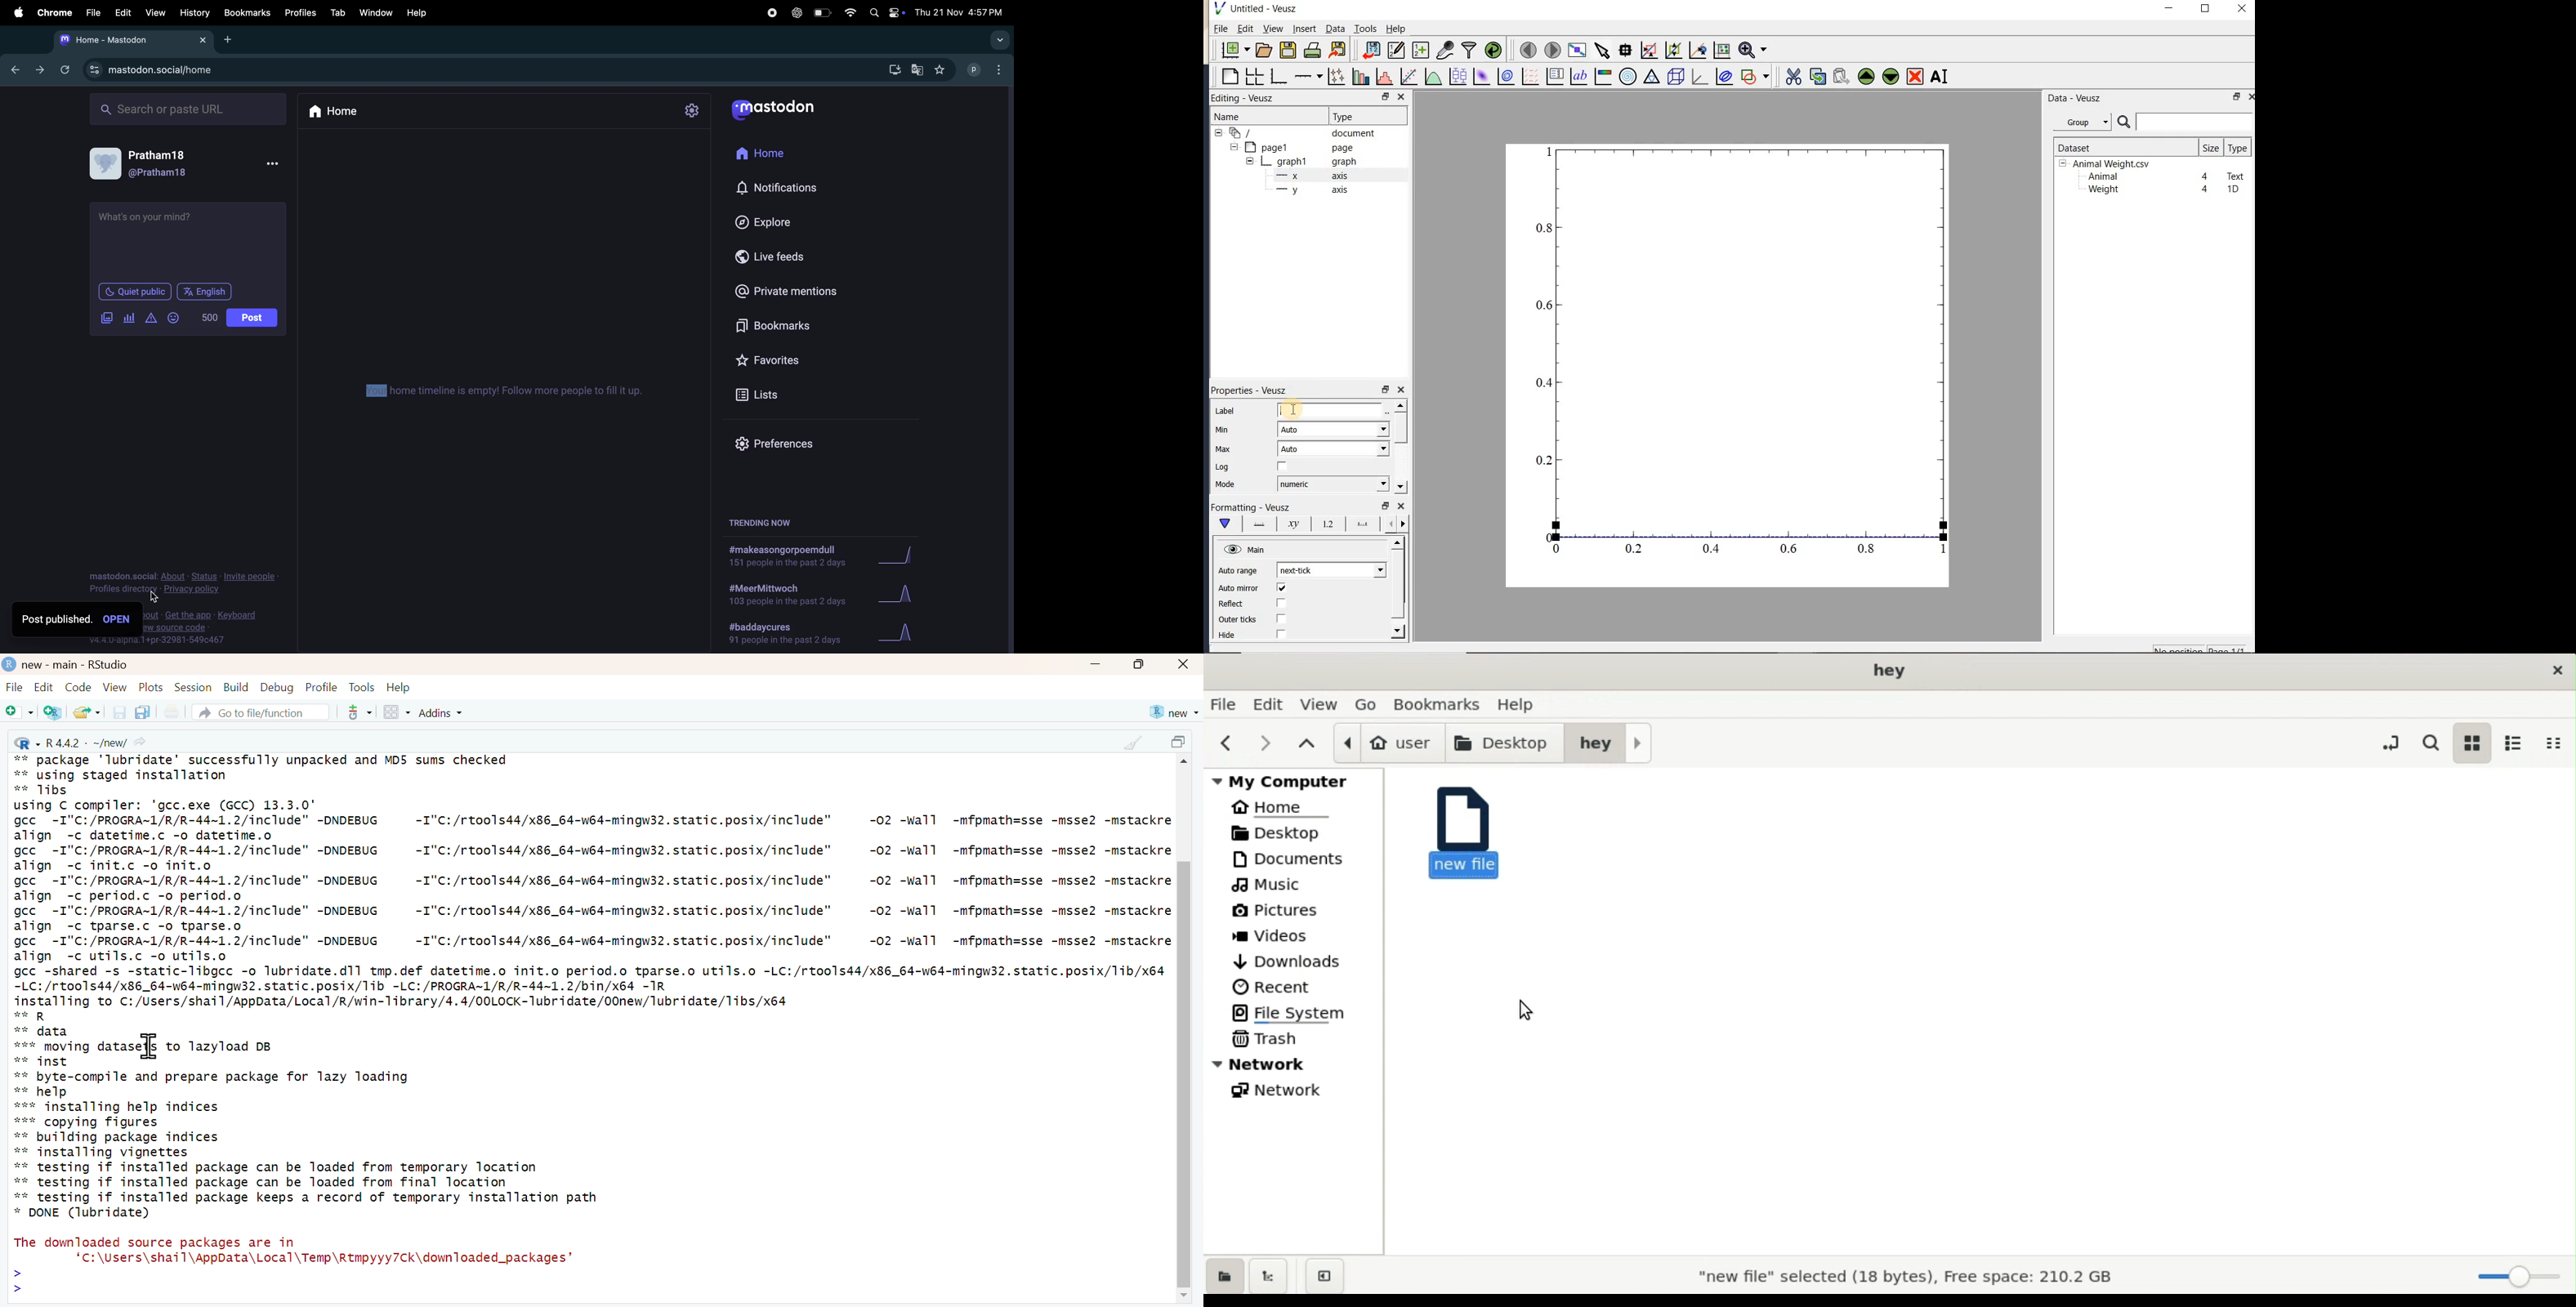 Image resolution: width=2576 pixels, height=1316 pixels. I want to click on new document, so click(1232, 50).